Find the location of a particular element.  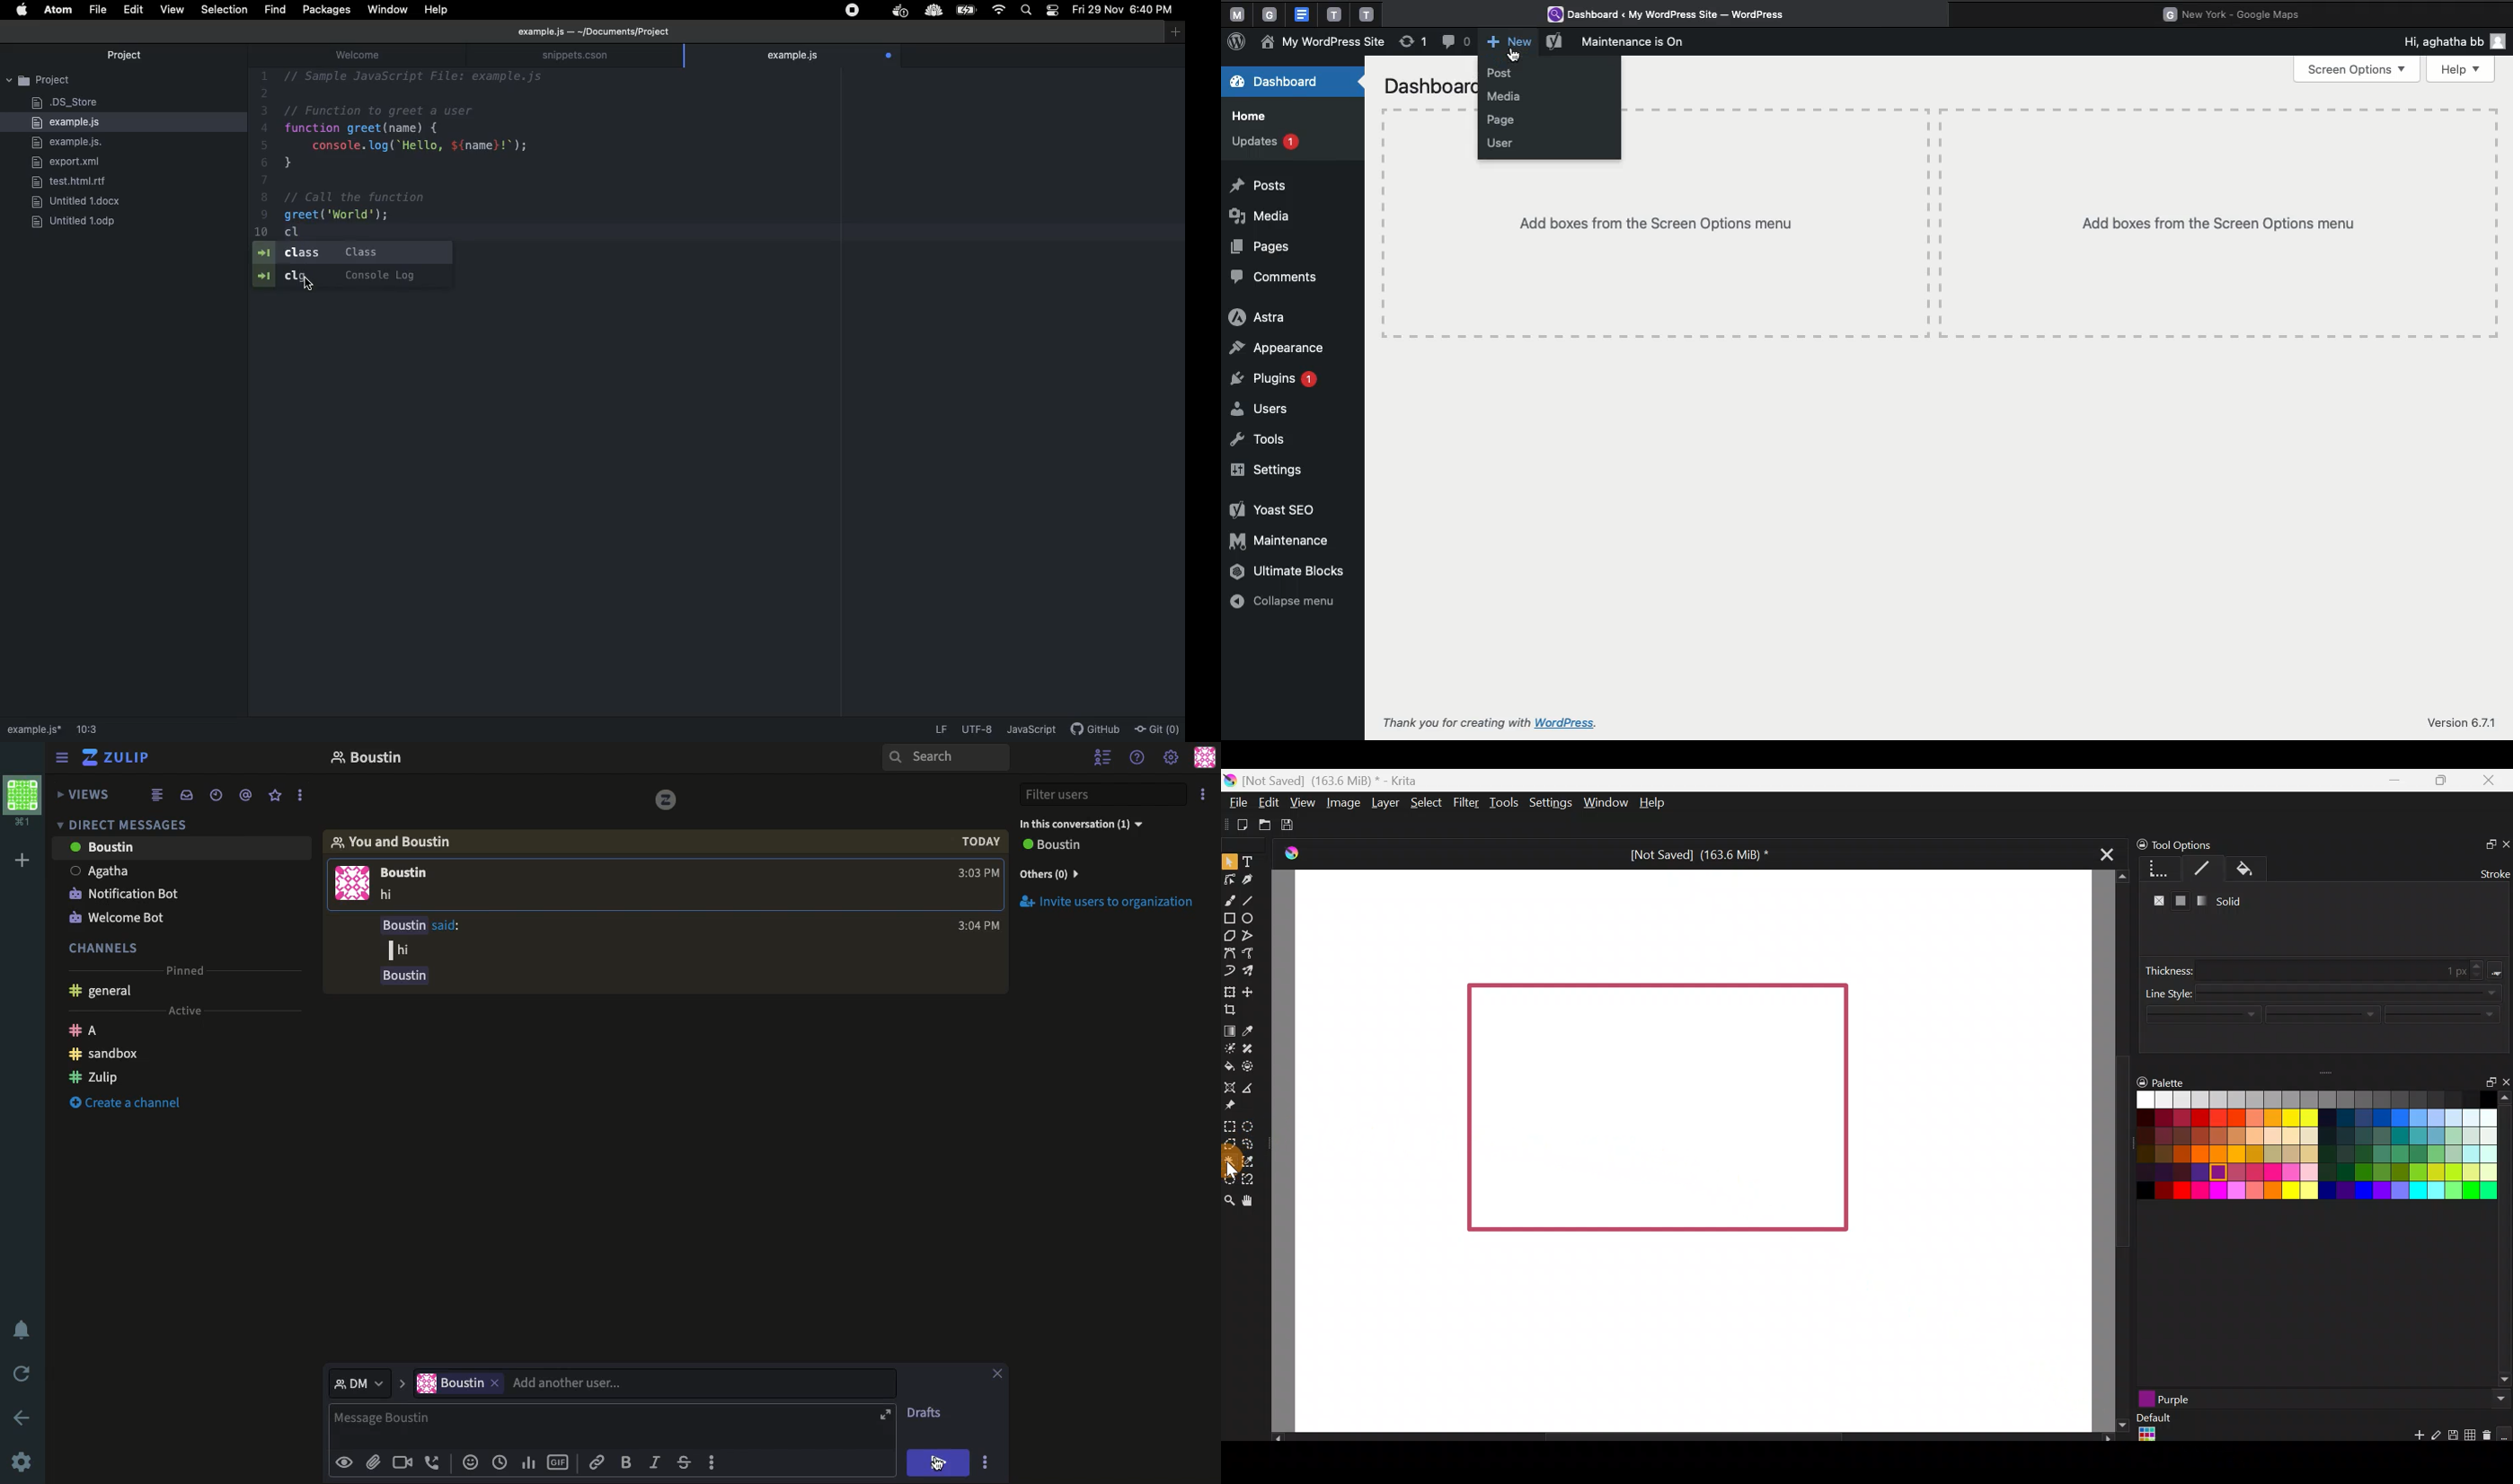

[Not Saved] (163.6 MiB) * - Krita is located at coordinates (1338, 781).